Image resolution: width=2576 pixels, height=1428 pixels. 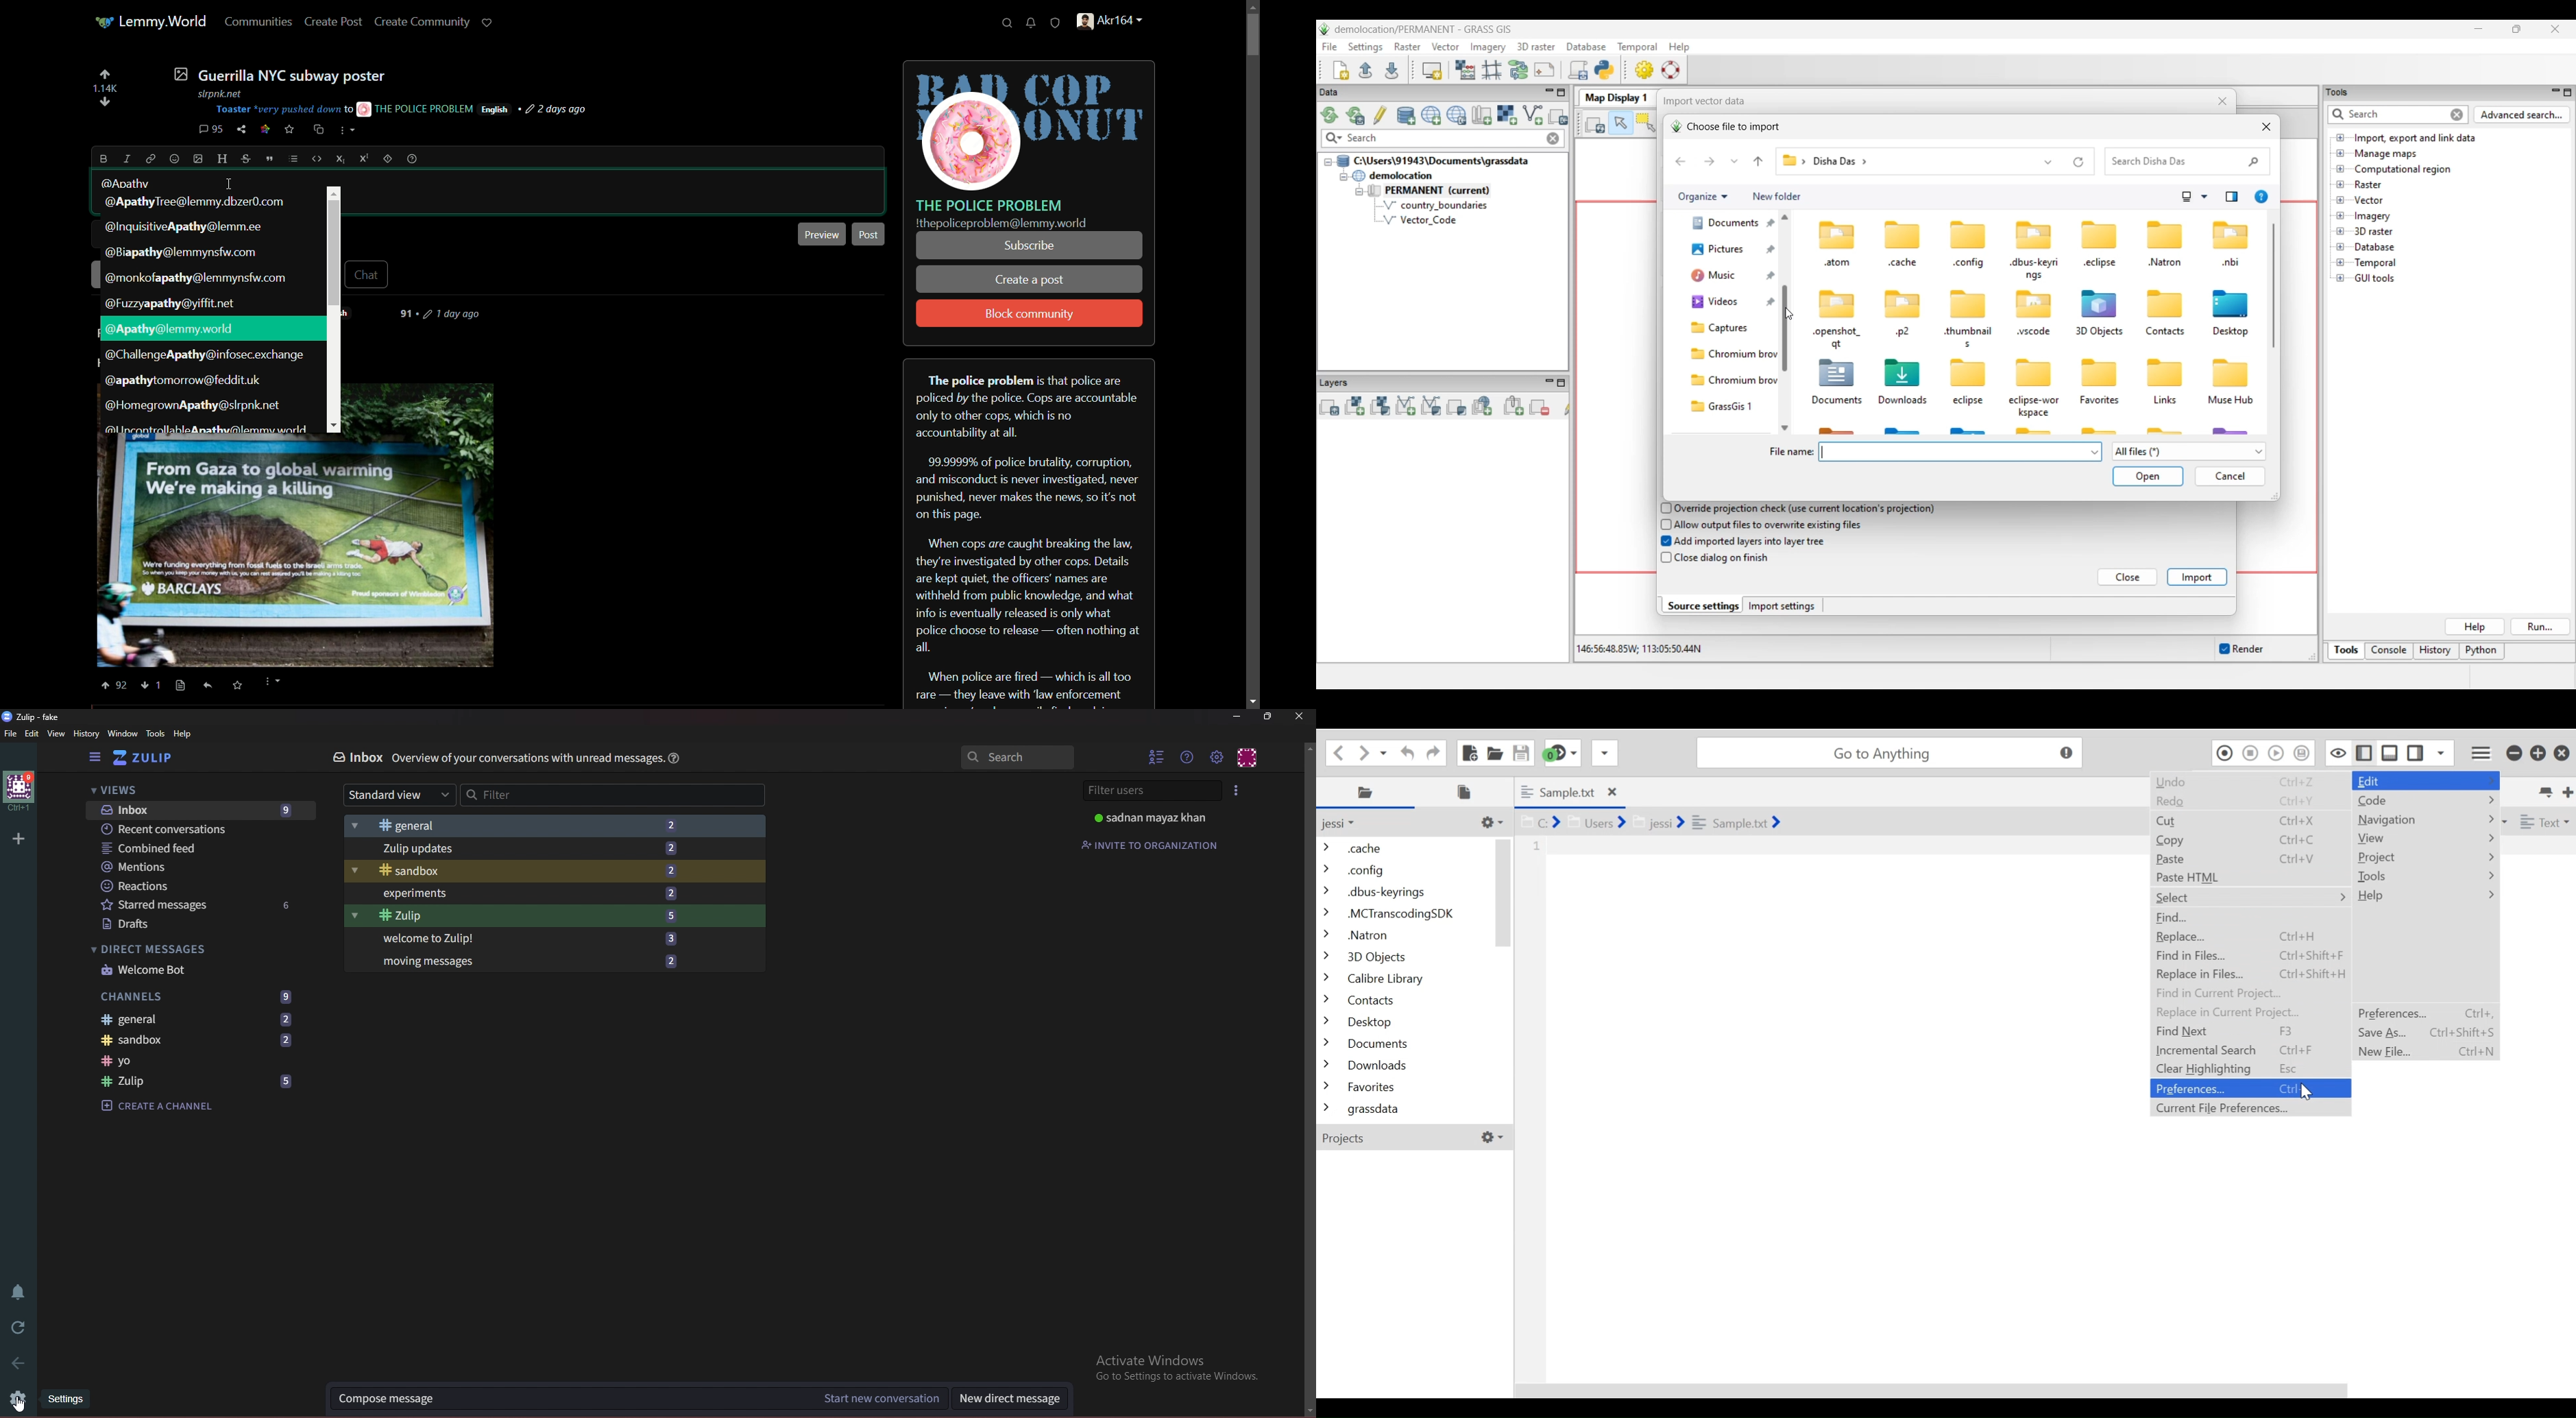 I want to click on Help menu, so click(x=1187, y=757).